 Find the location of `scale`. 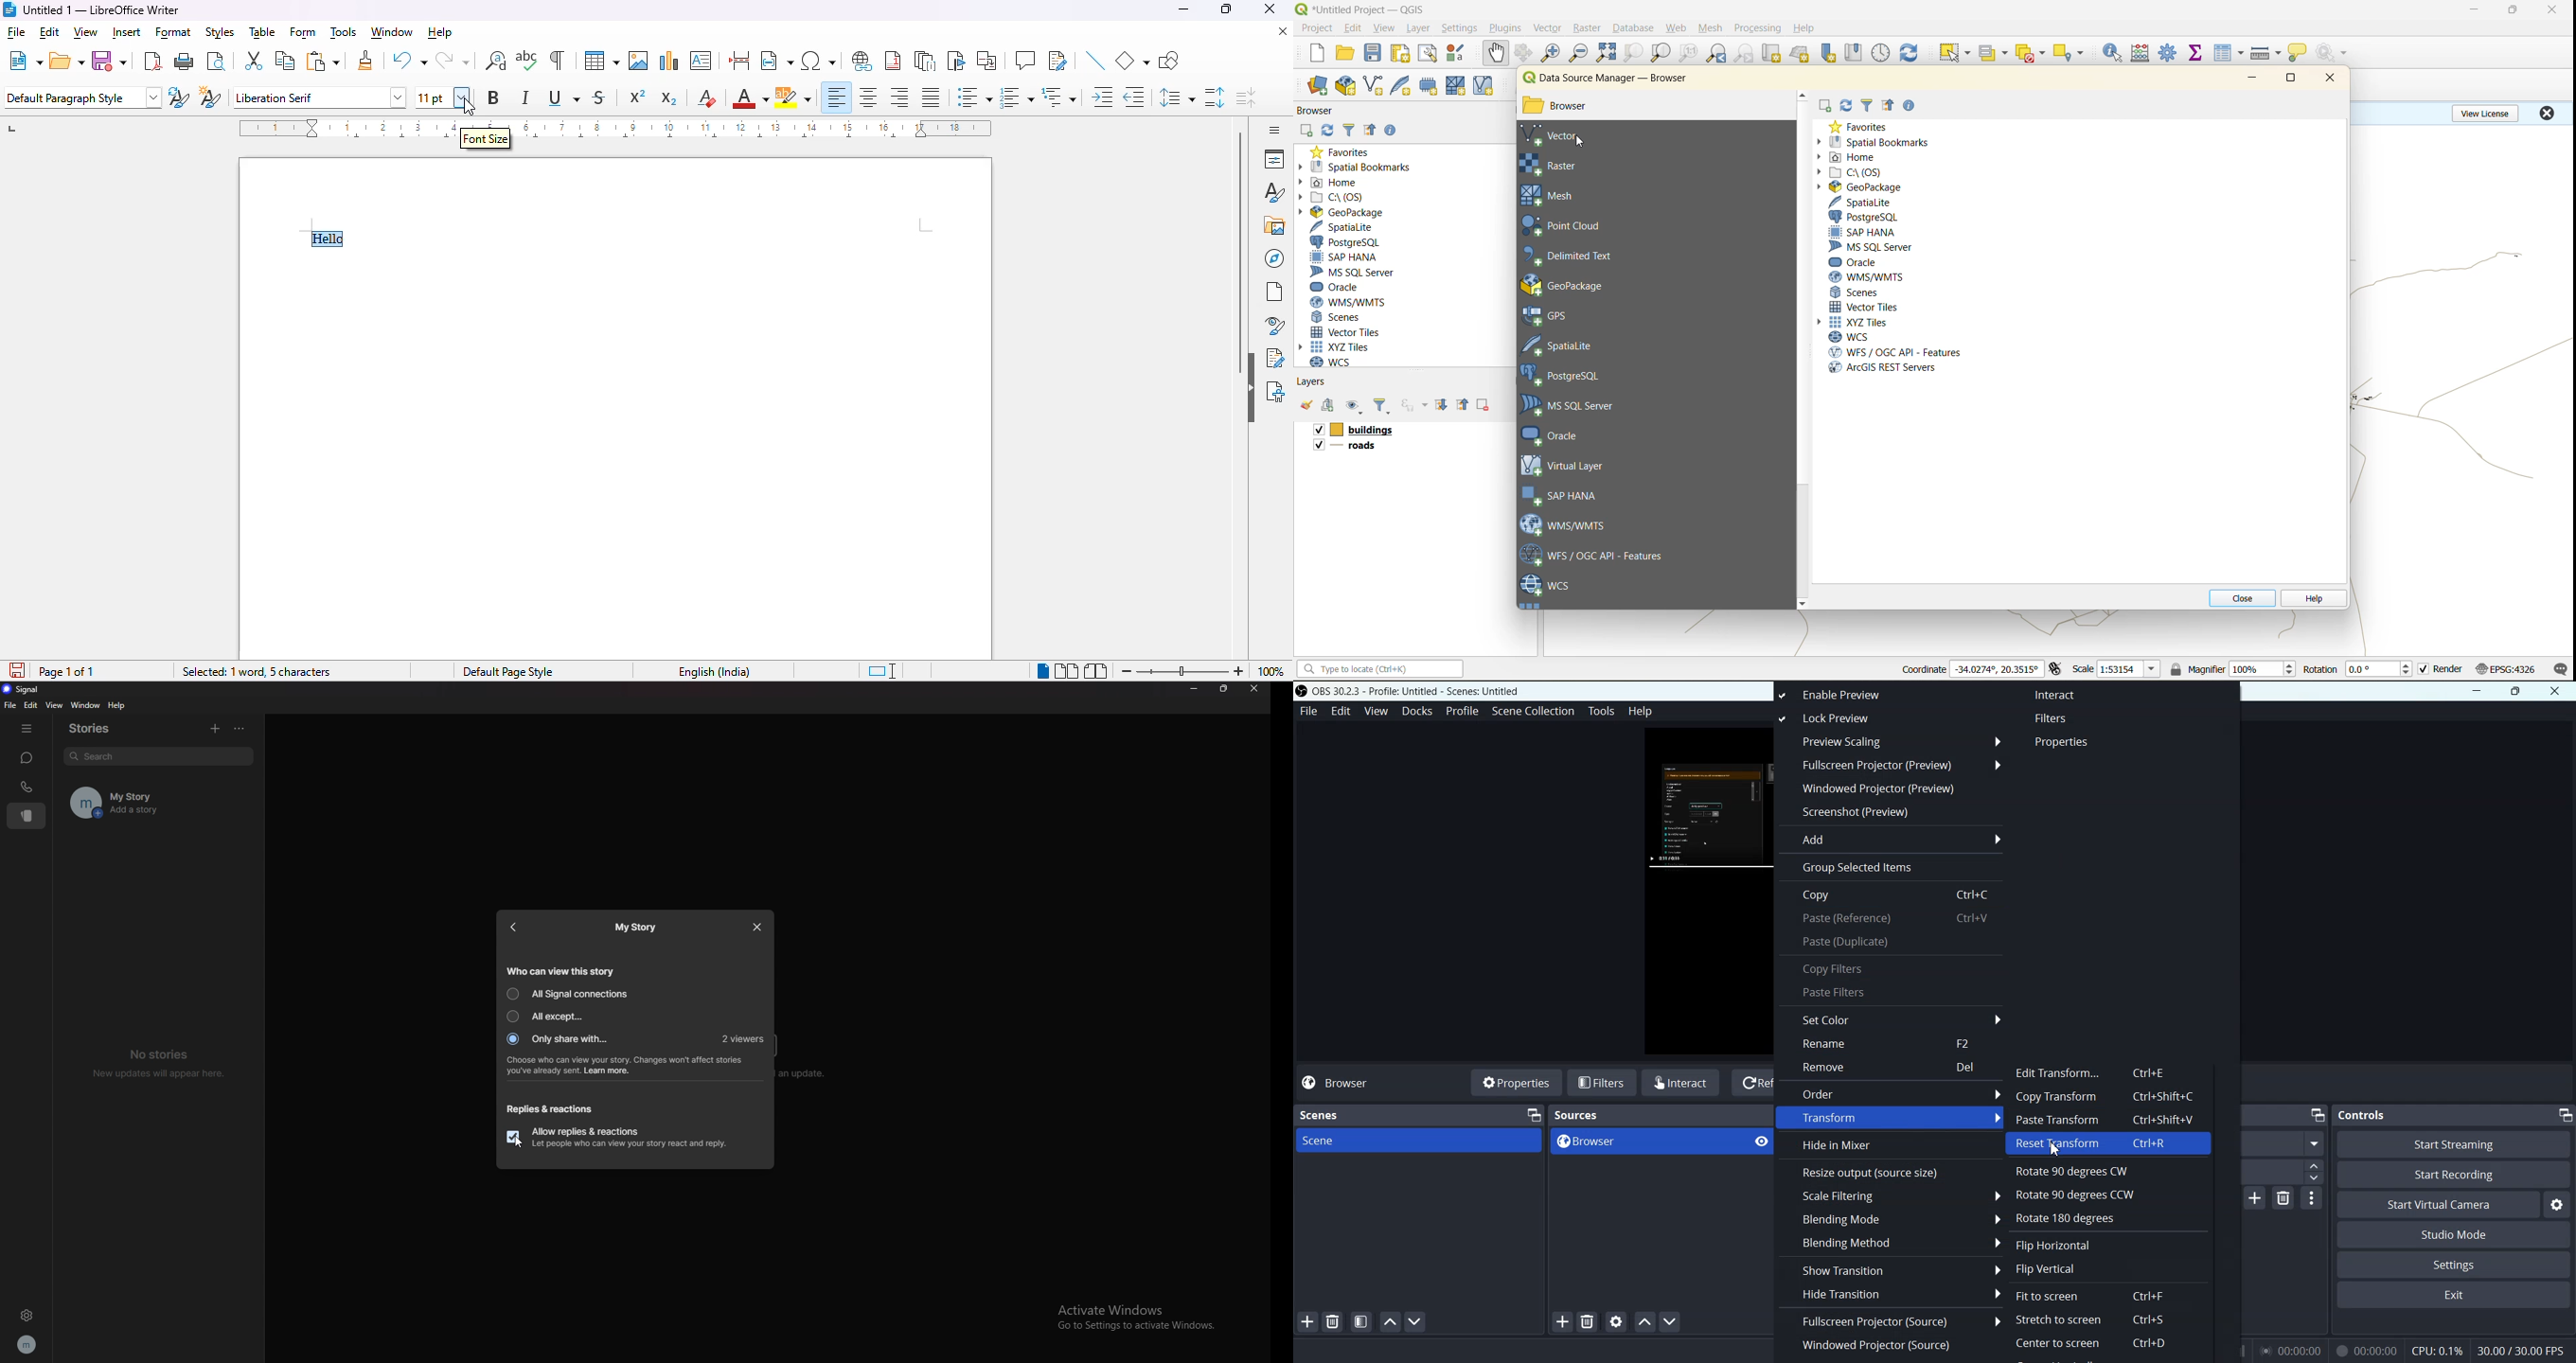

scale is located at coordinates (2083, 668).